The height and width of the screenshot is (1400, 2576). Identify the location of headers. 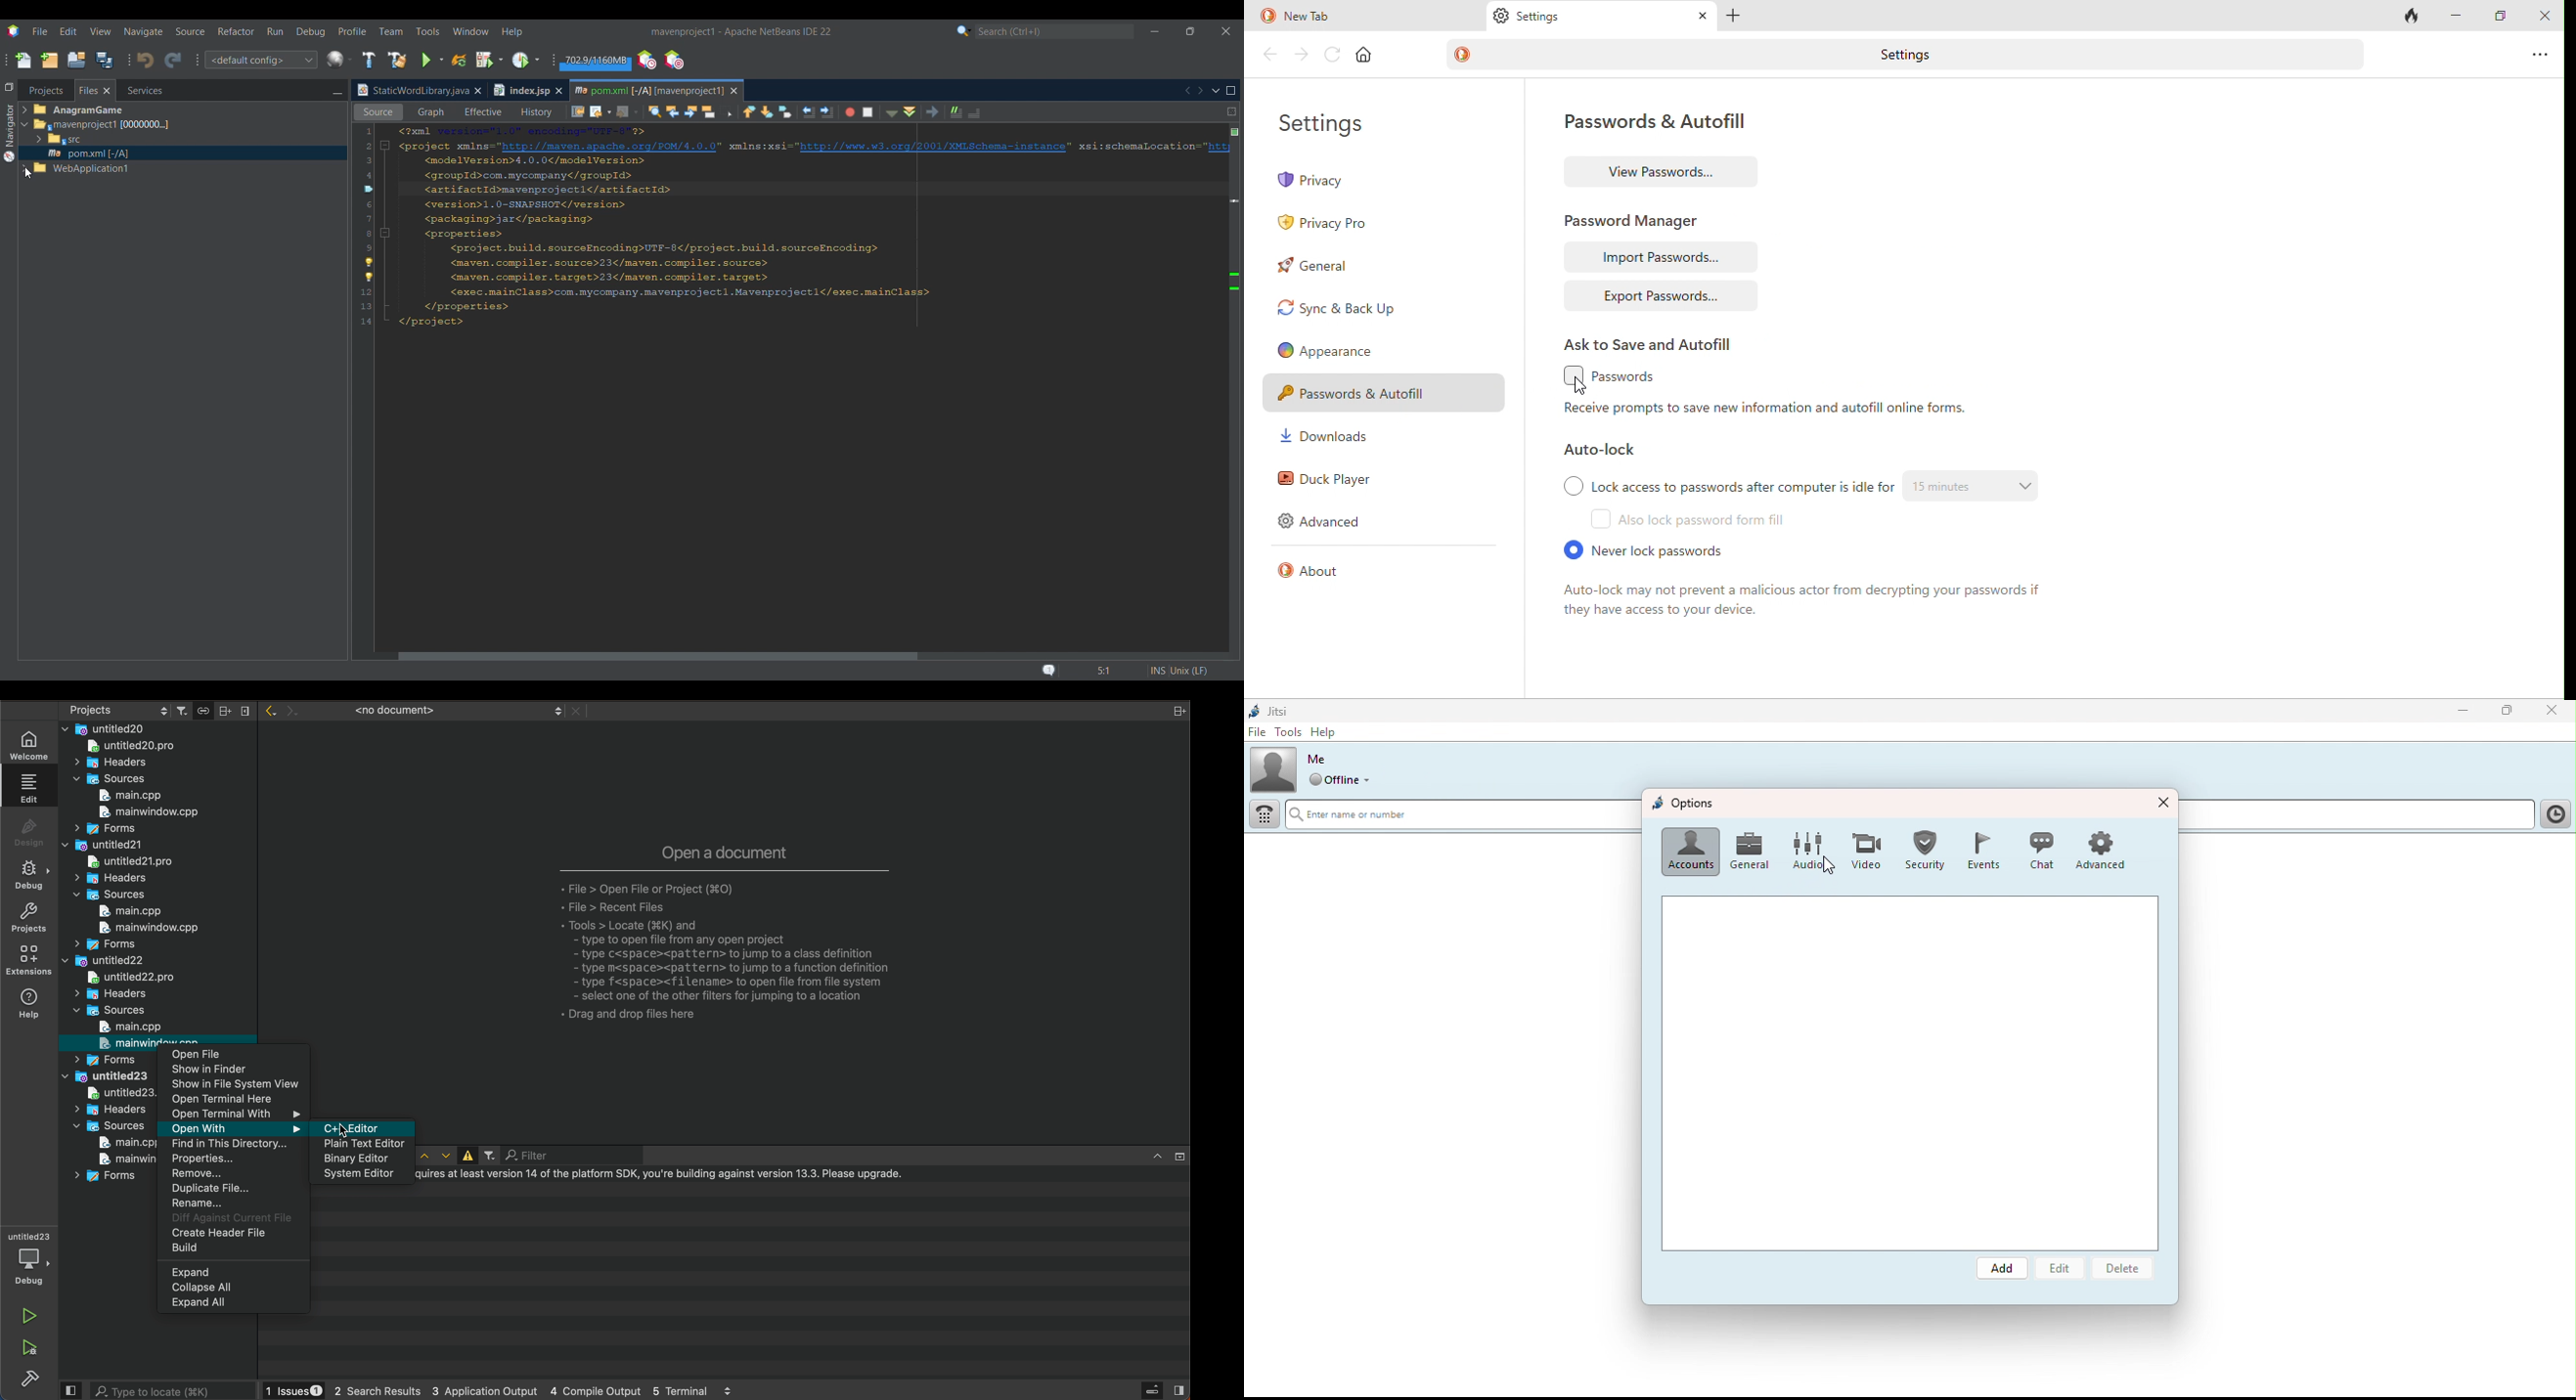
(109, 994).